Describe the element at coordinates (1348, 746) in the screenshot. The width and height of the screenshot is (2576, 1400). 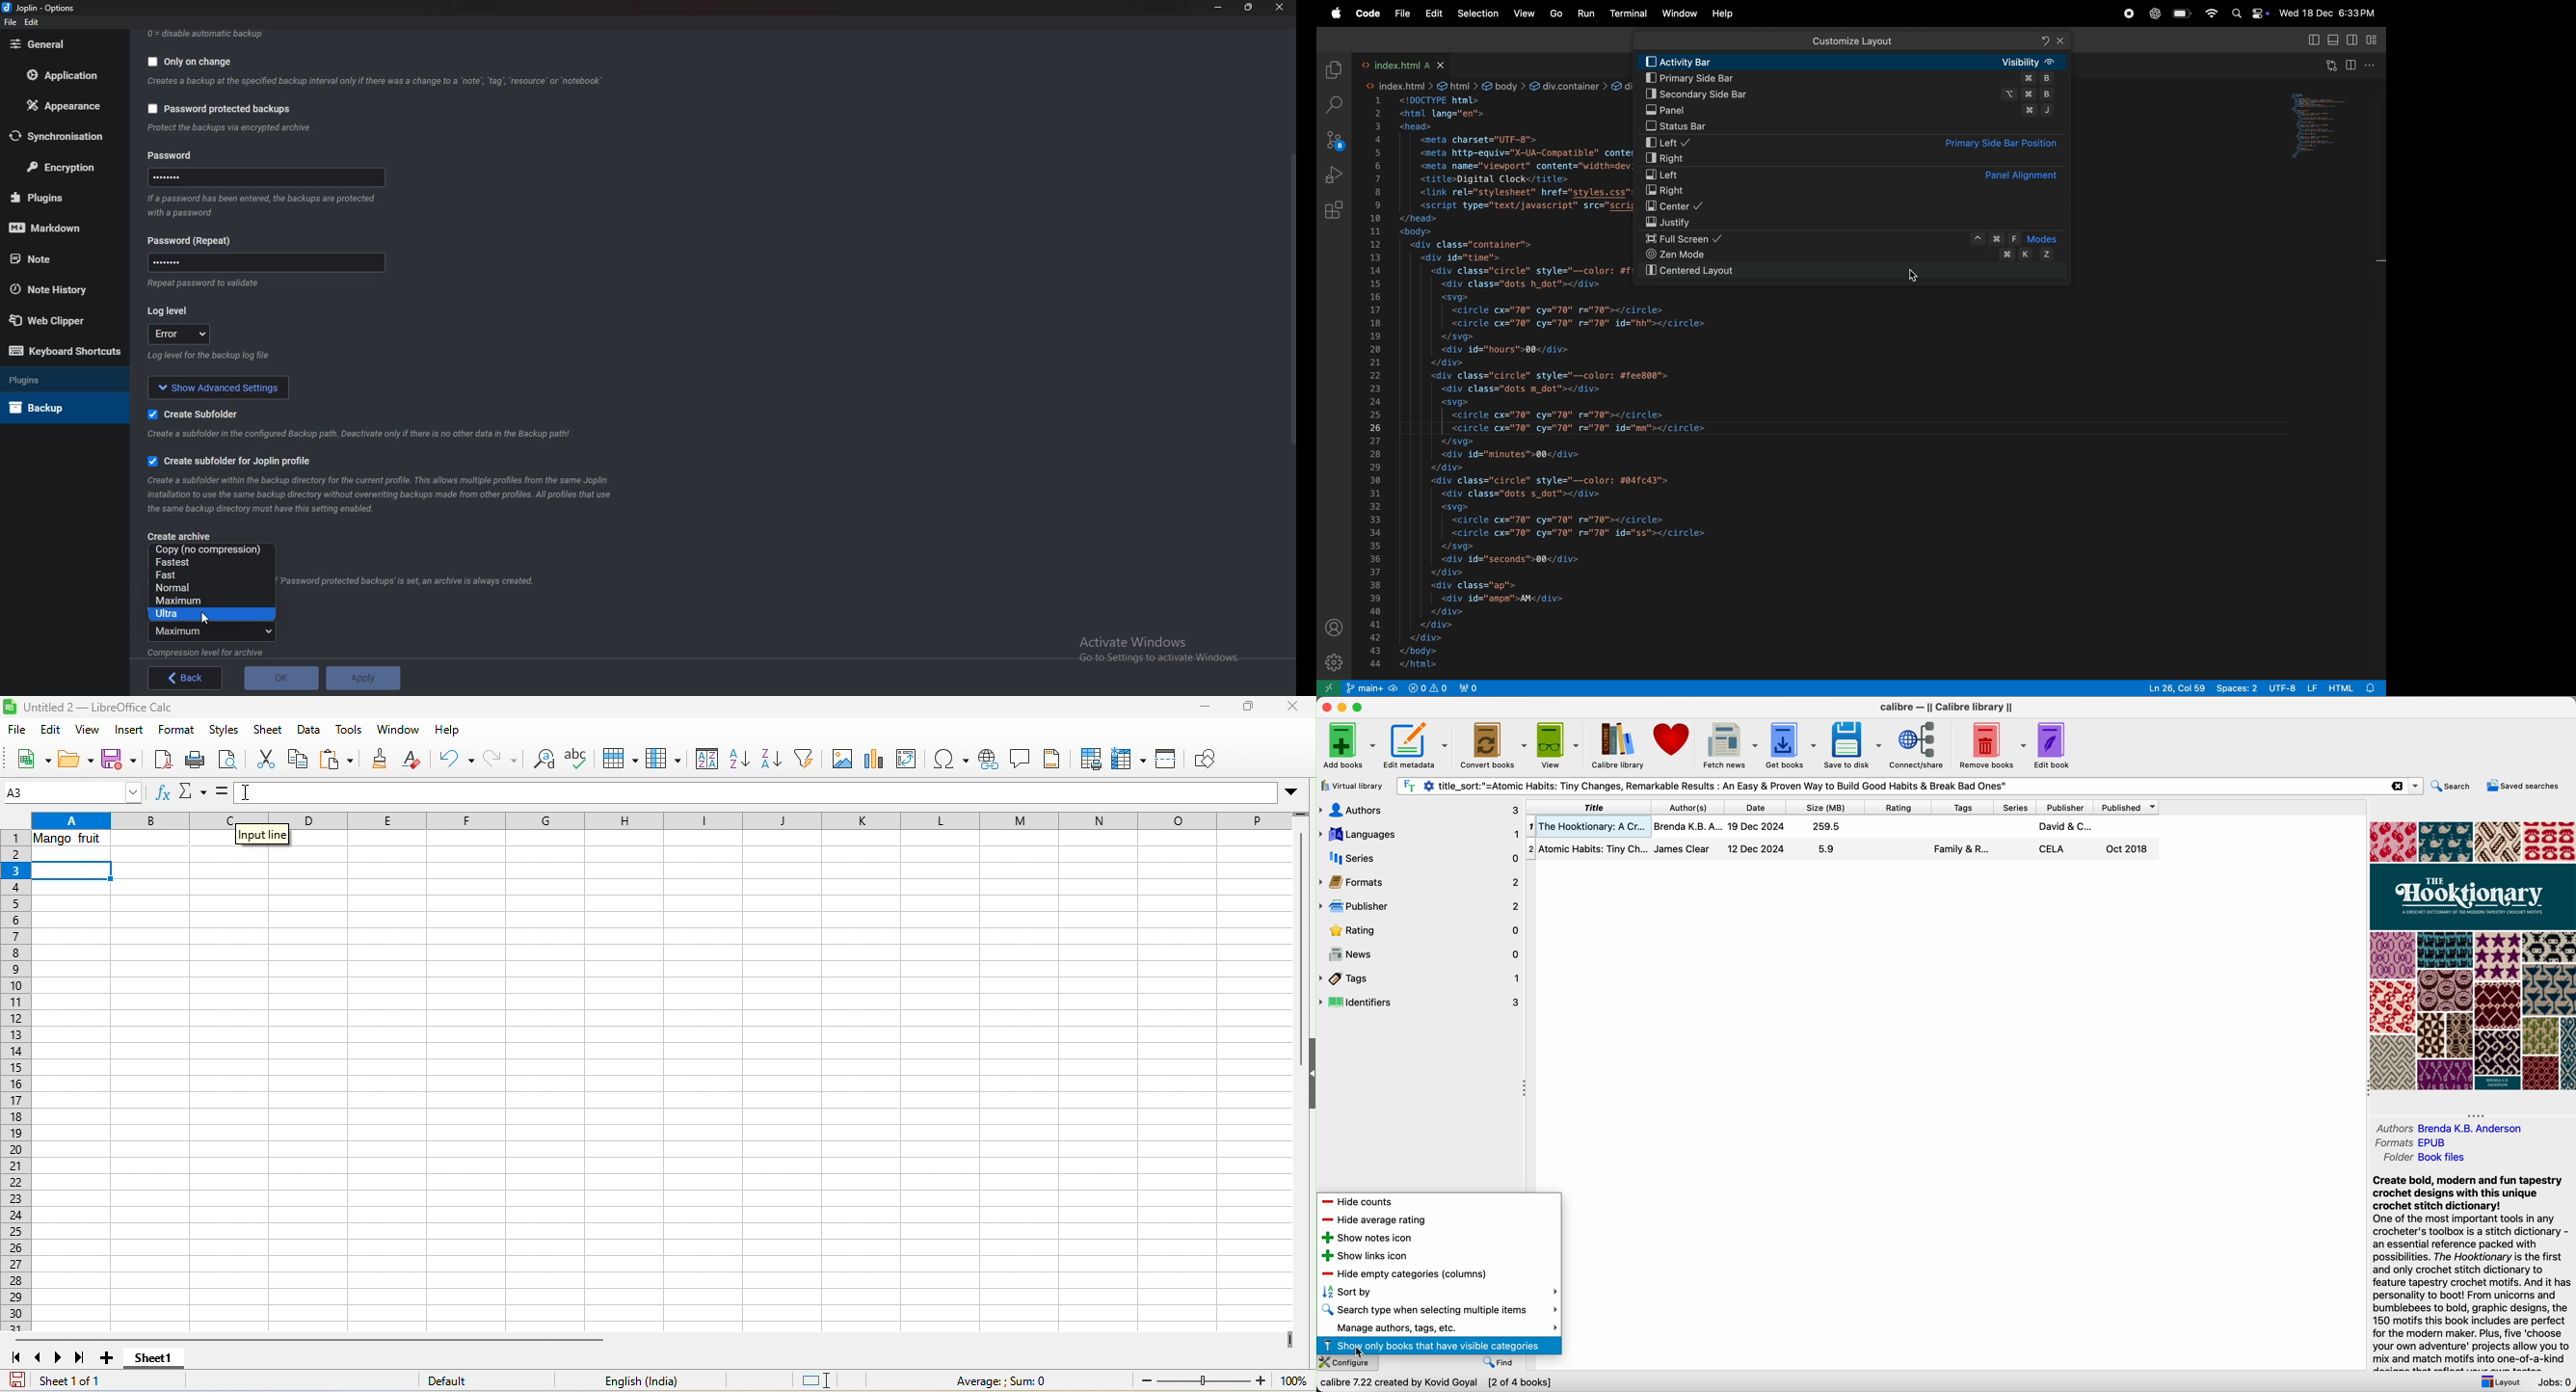
I see `add books` at that location.